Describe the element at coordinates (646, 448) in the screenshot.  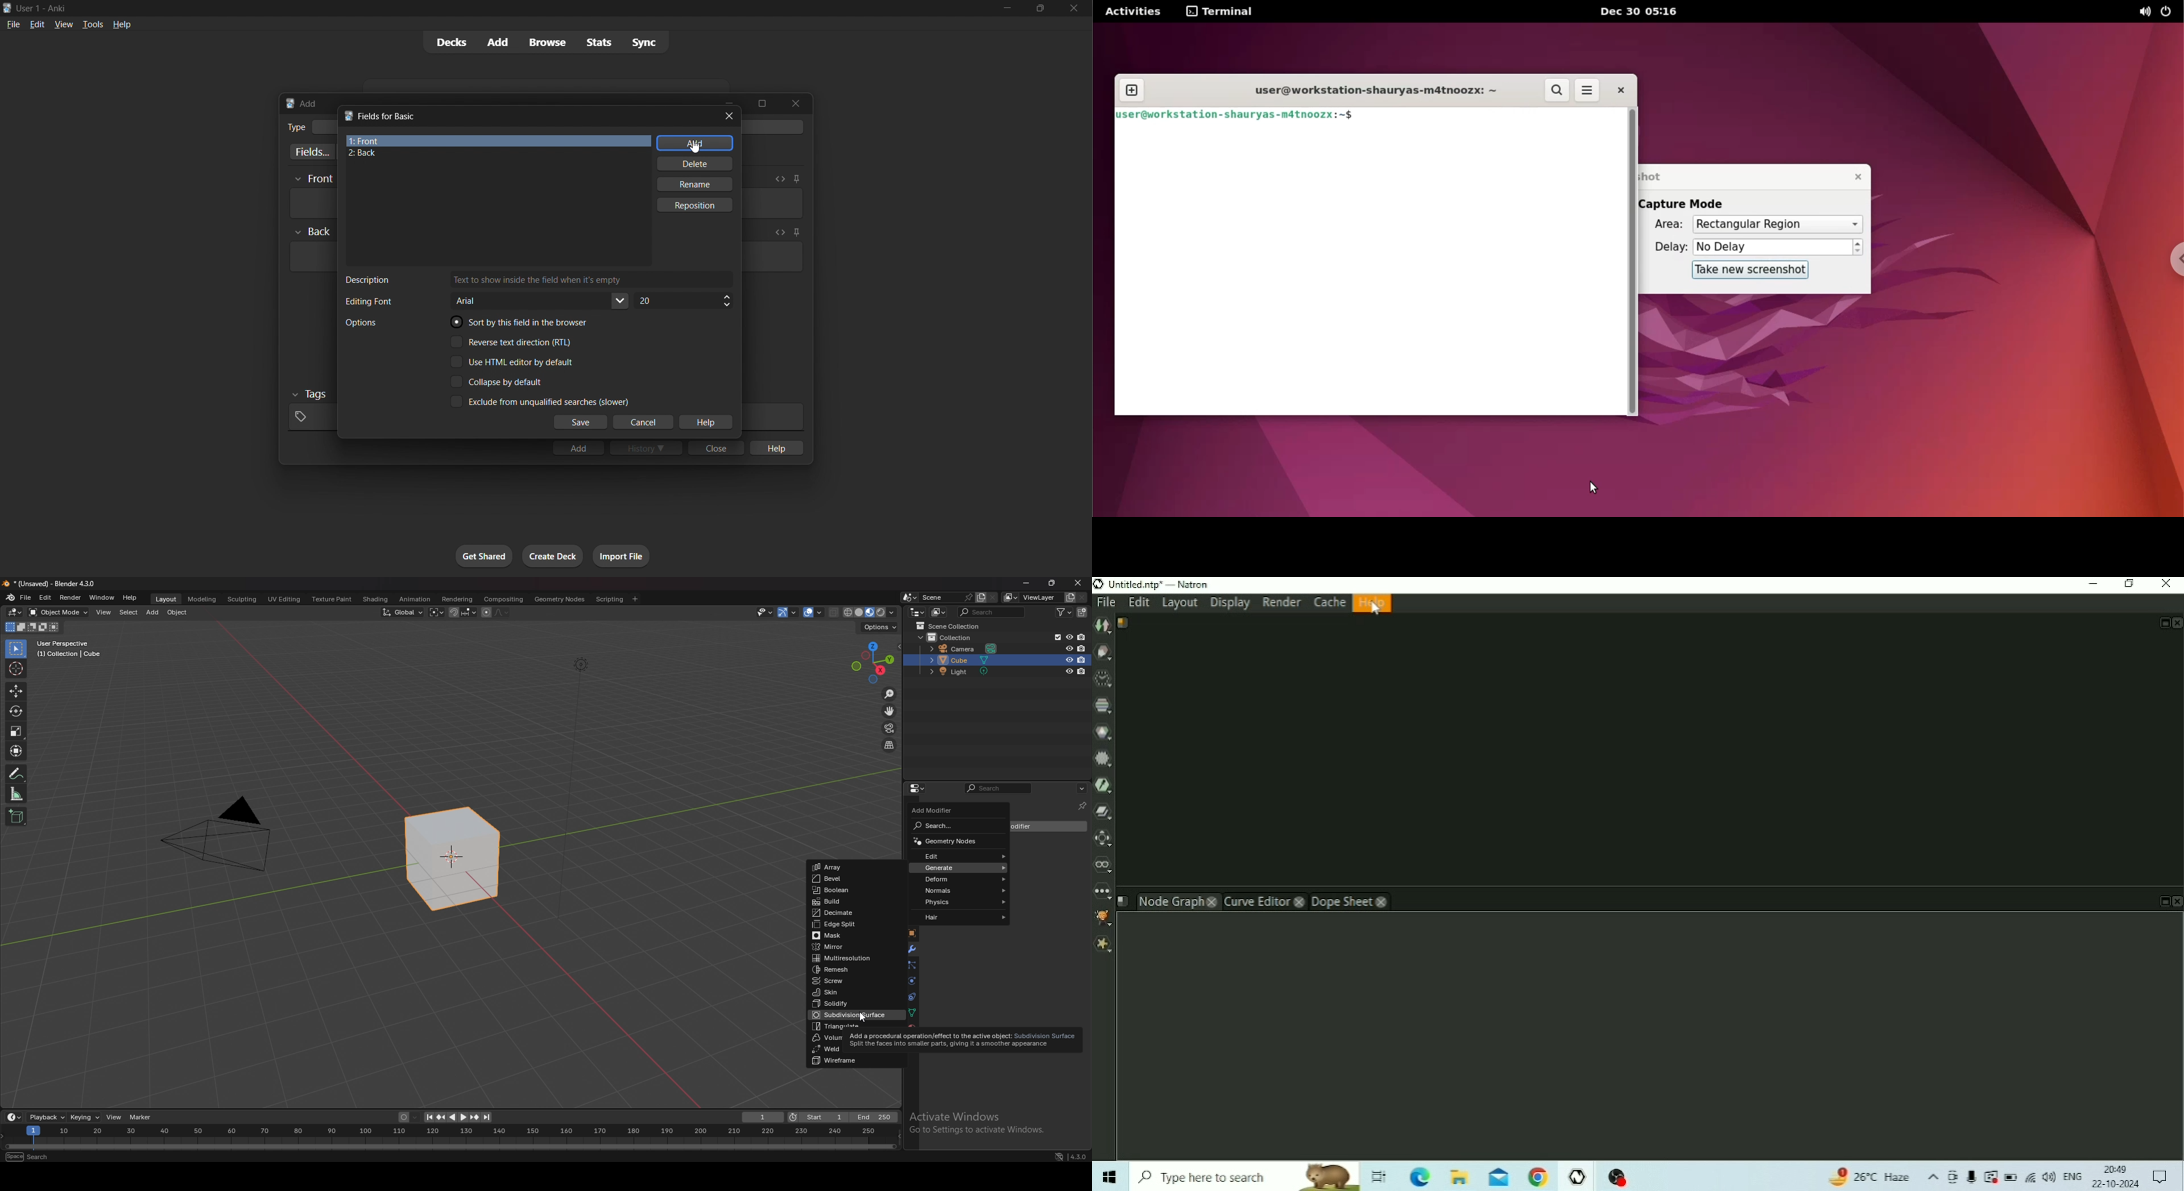
I see `history` at that location.